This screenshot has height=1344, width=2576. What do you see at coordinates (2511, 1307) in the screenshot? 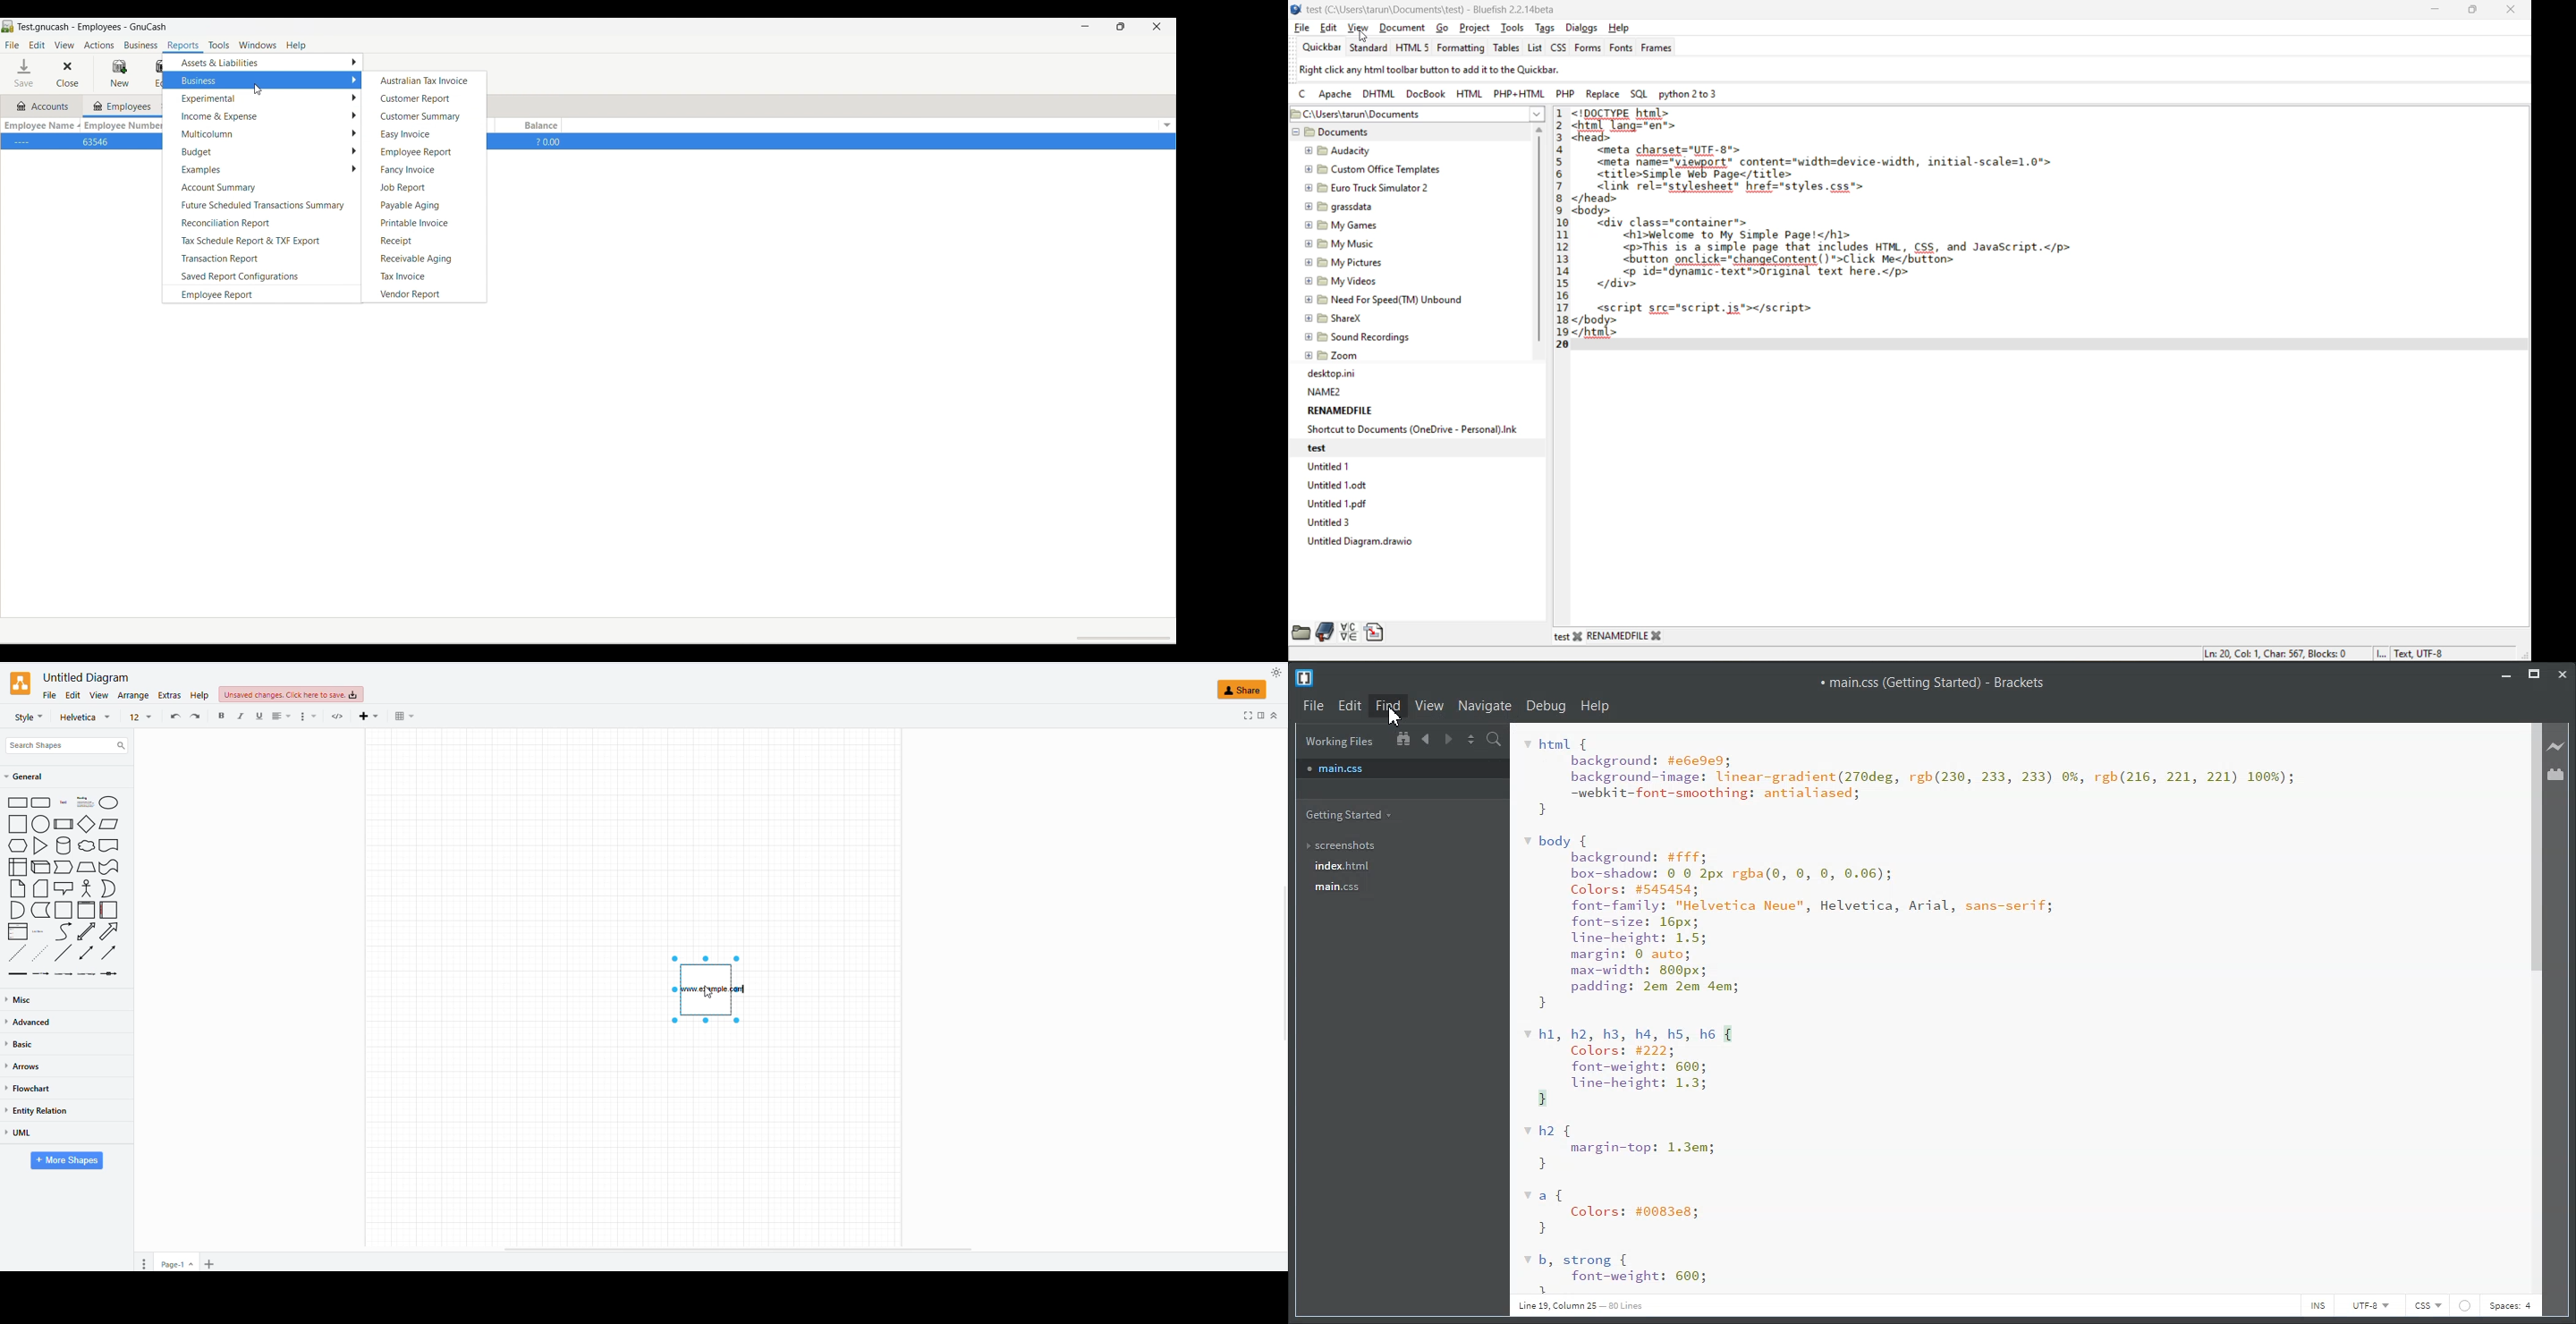
I see `Spaces: 4` at bounding box center [2511, 1307].